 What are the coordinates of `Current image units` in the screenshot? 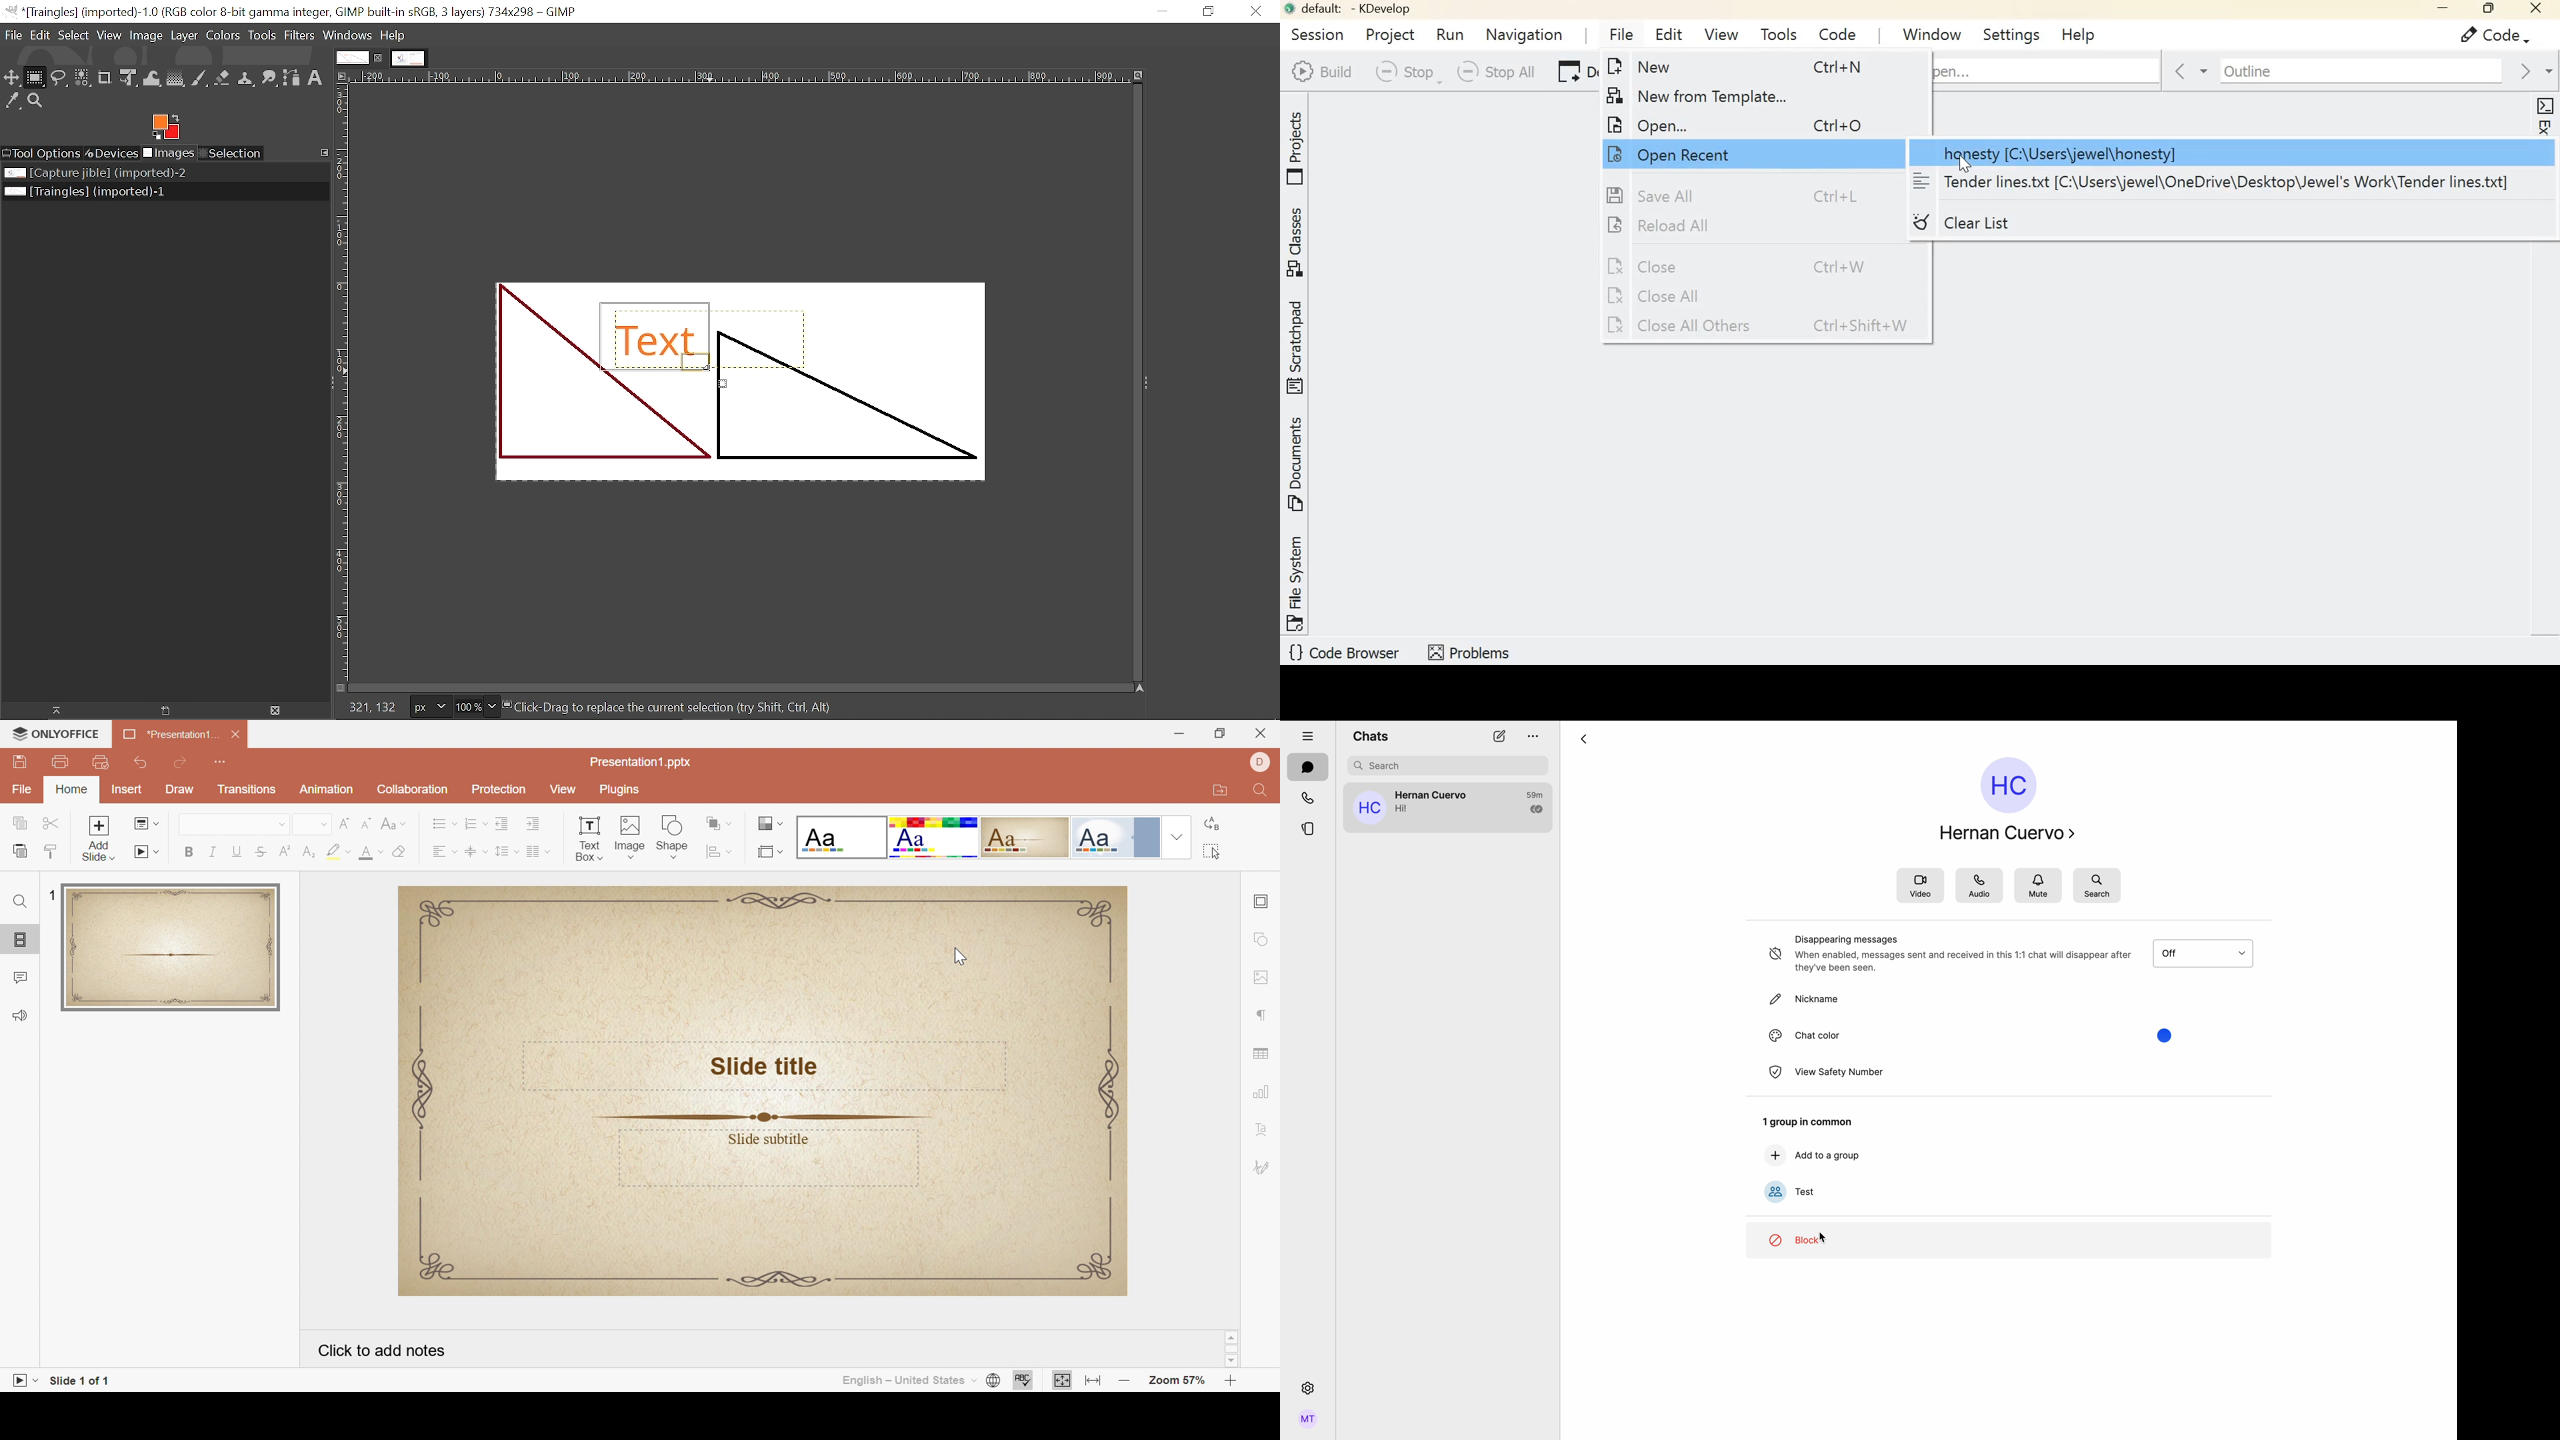 It's located at (425, 705).